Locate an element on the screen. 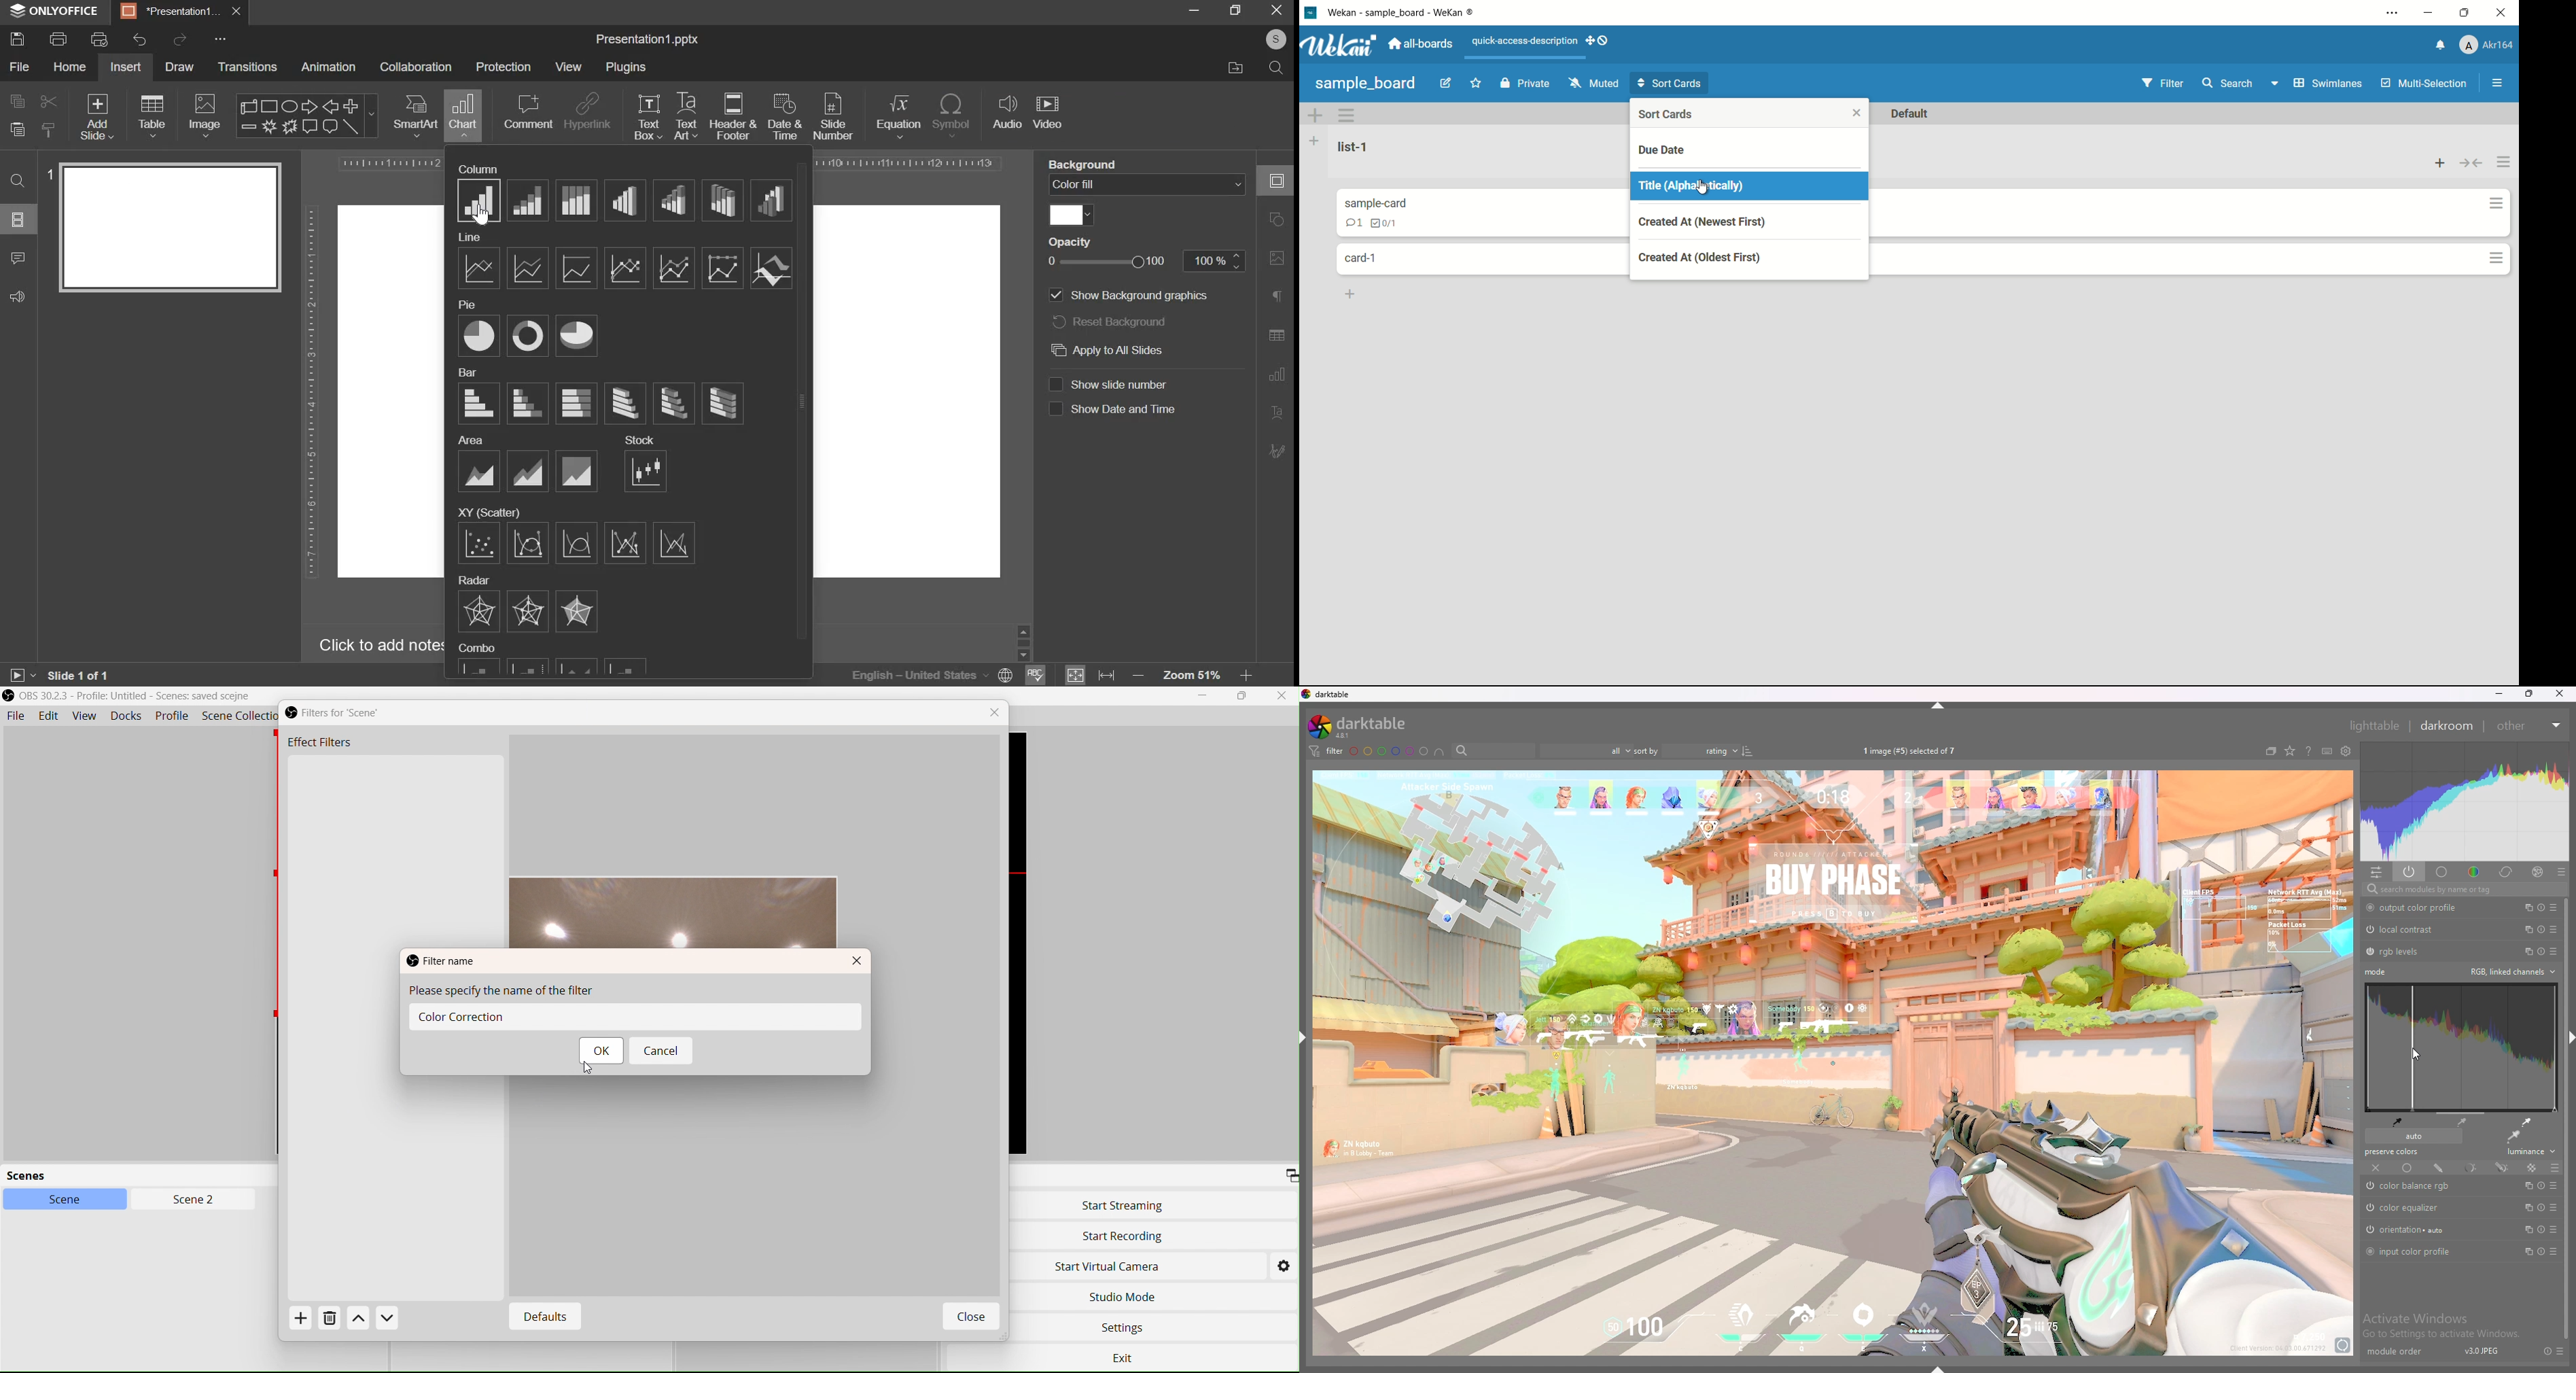 The width and height of the screenshot is (2576, 1400). close is located at coordinates (2560, 694).